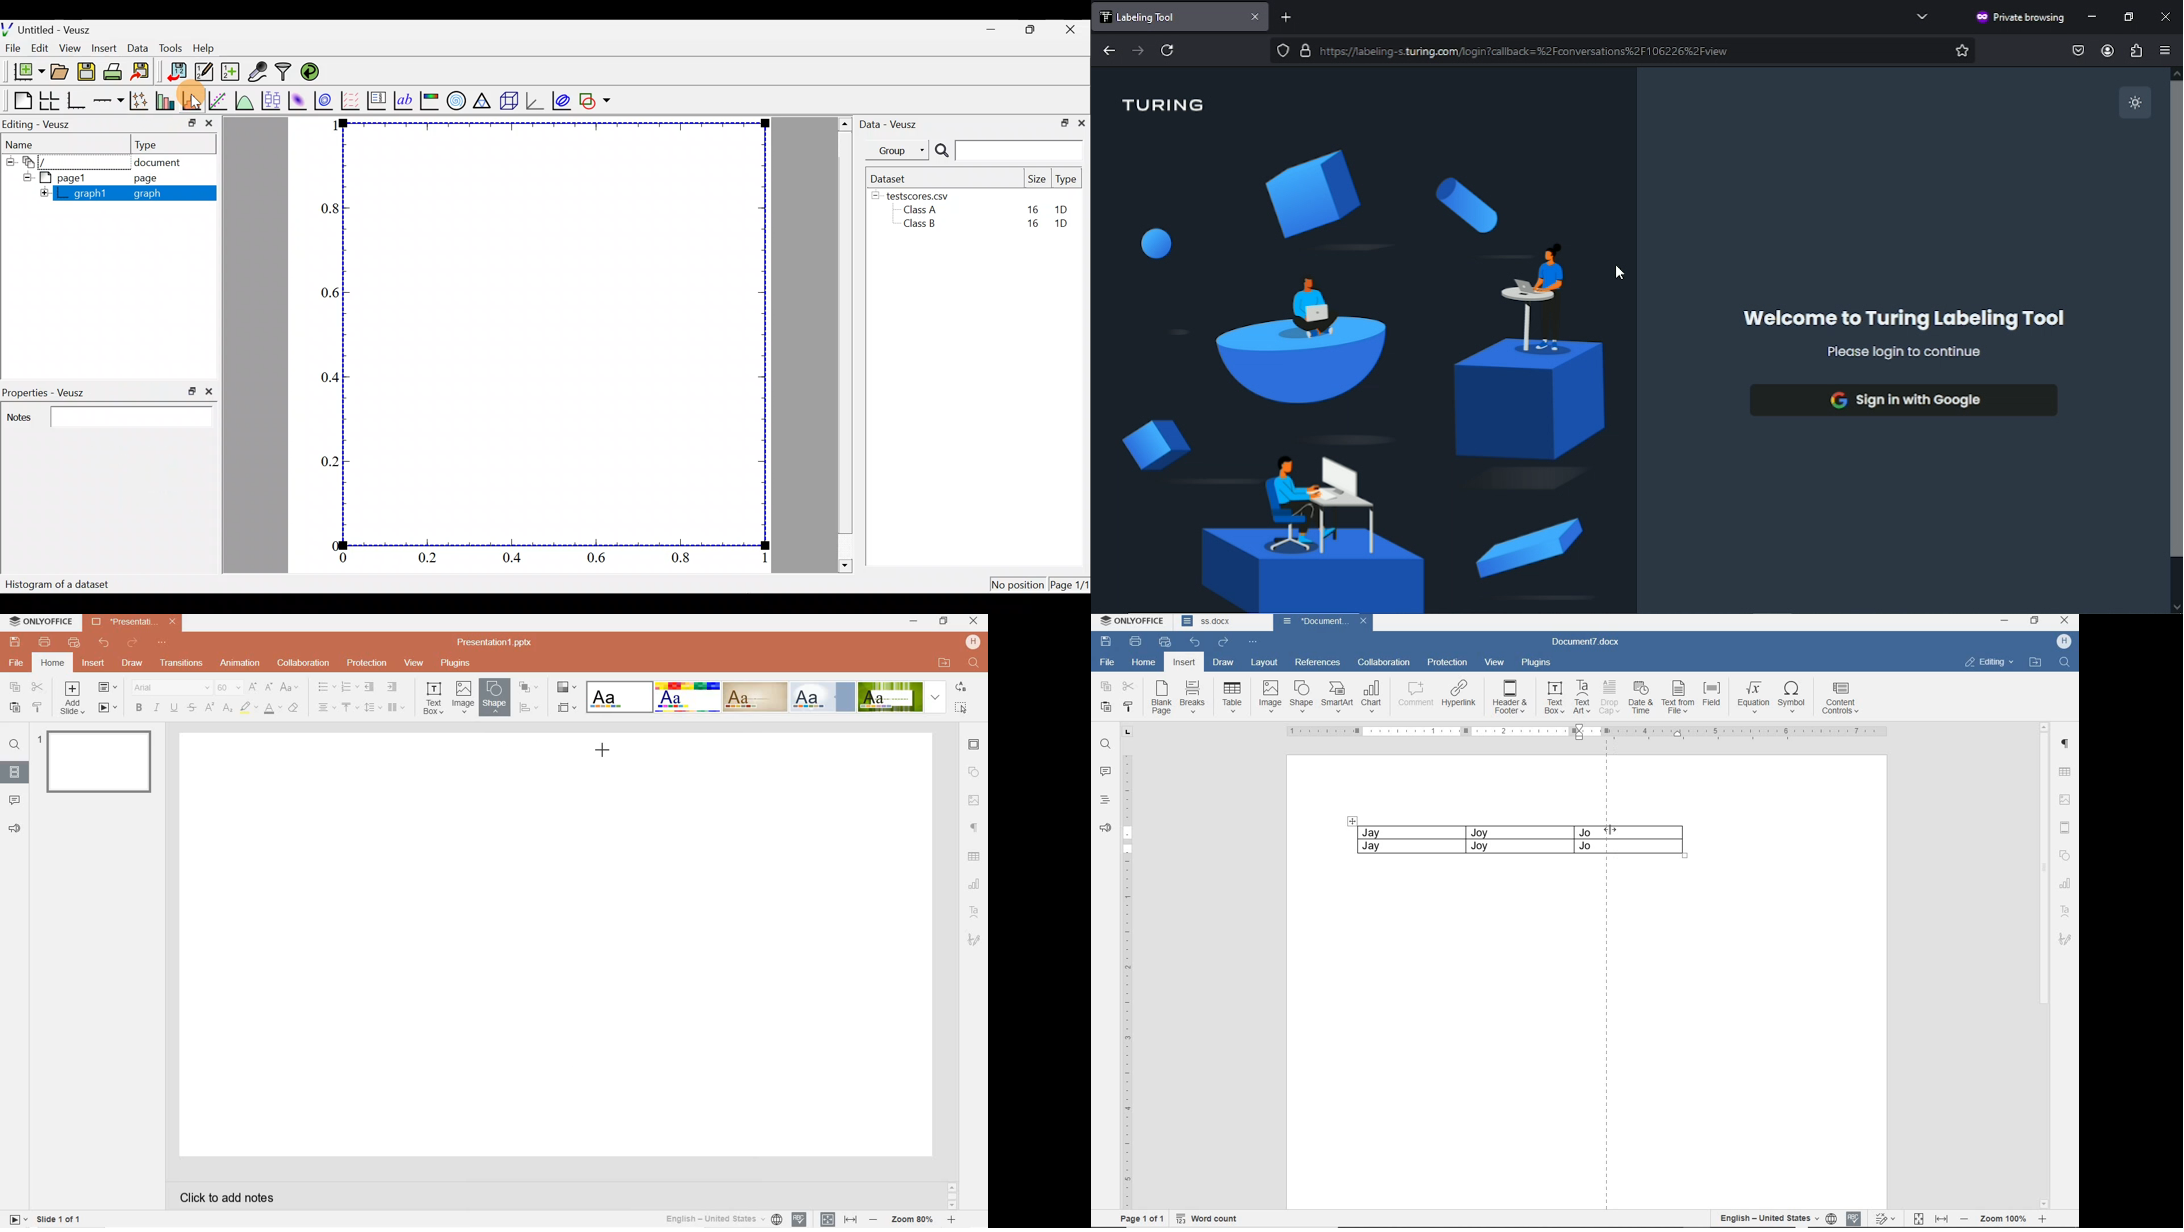 The width and height of the screenshot is (2184, 1232). Describe the element at coordinates (1223, 642) in the screenshot. I see `REDO` at that location.